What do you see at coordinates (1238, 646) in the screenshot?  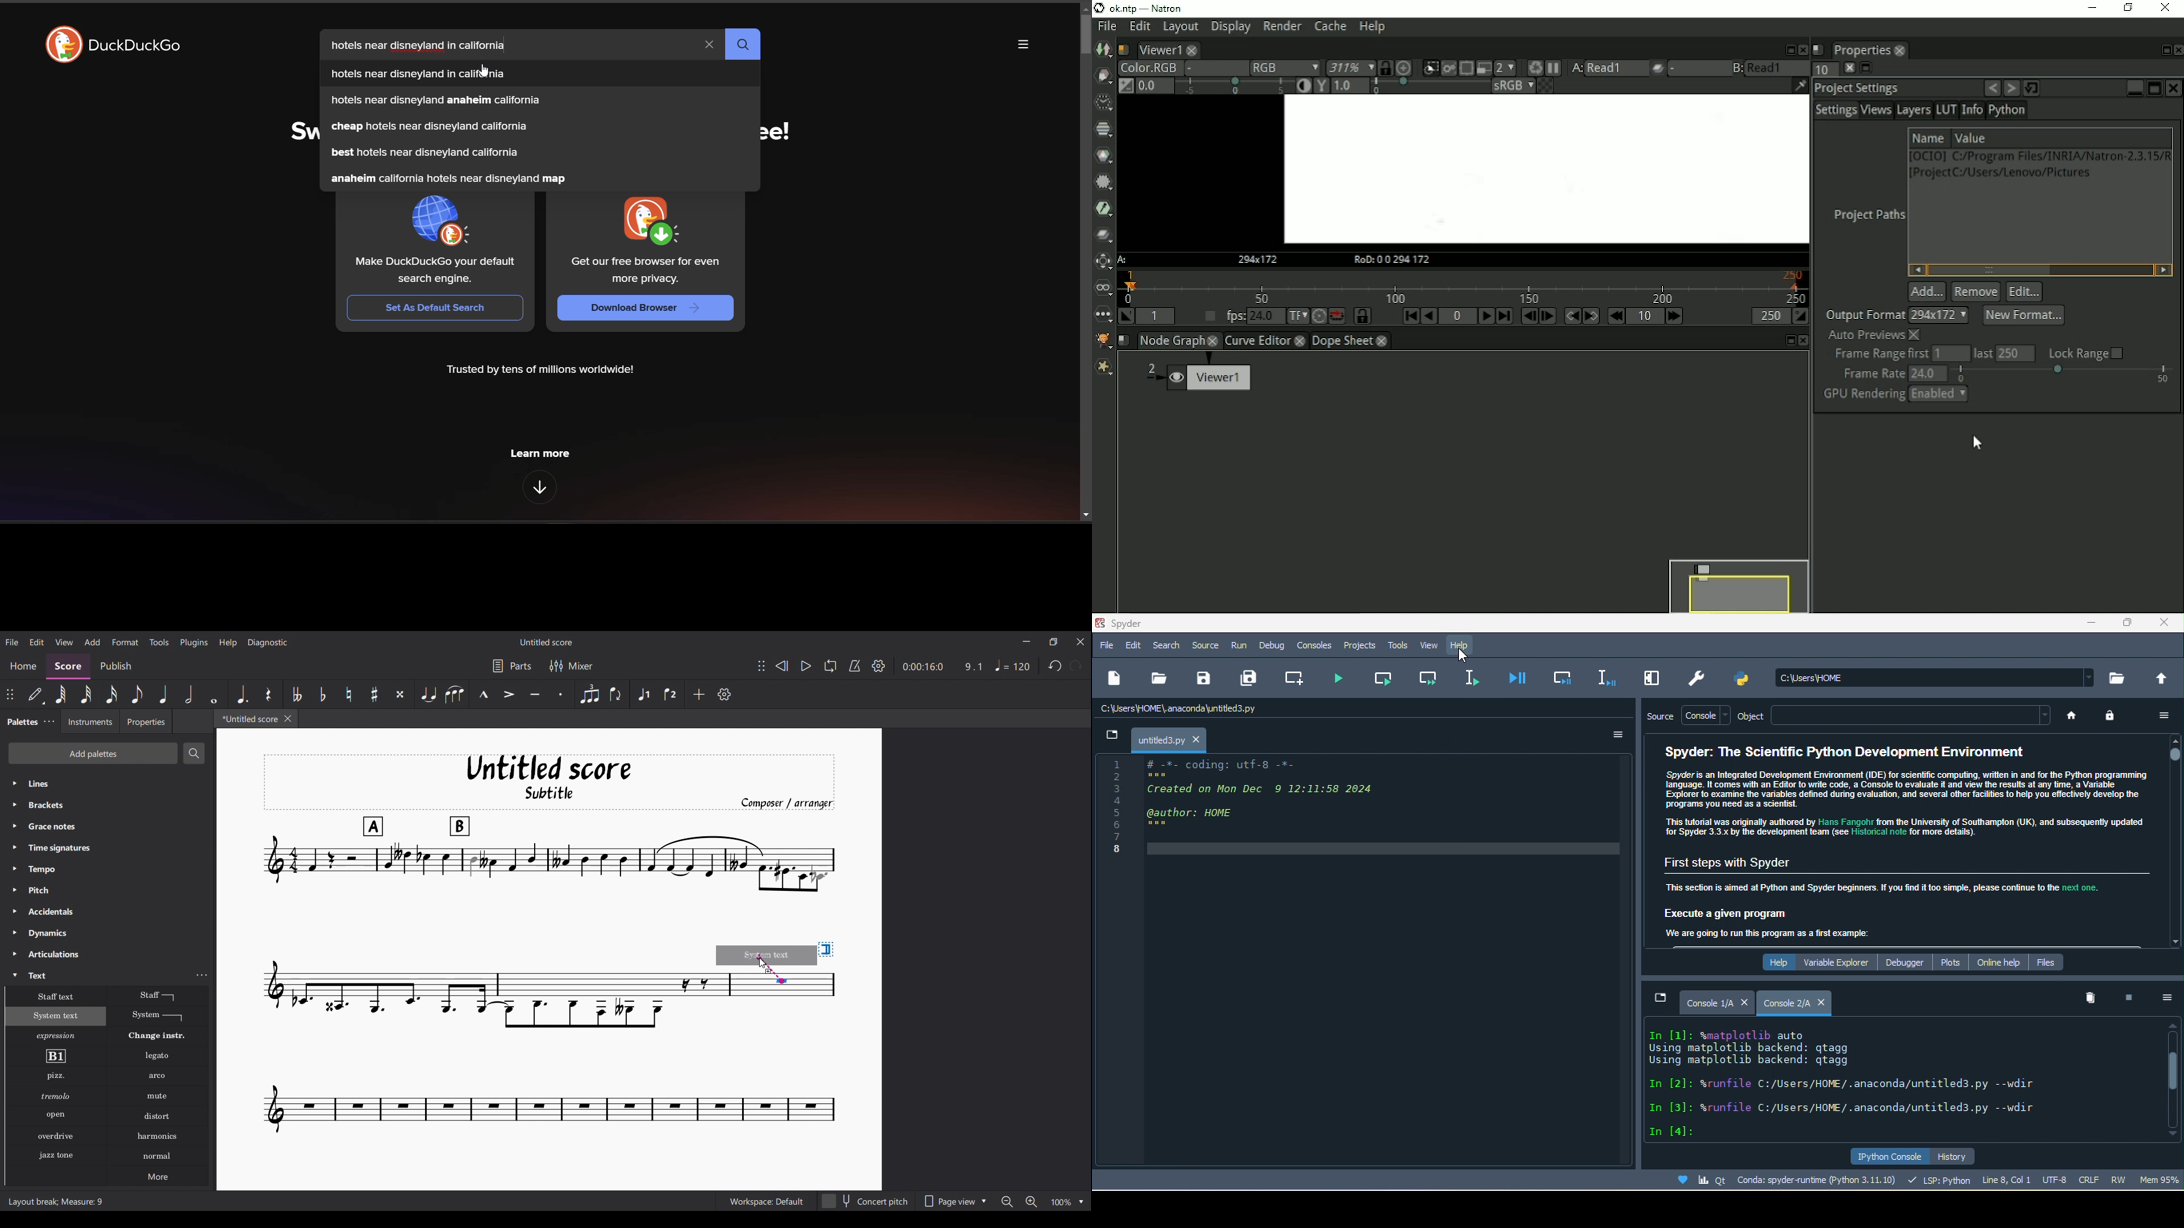 I see `run` at bounding box center [1238, 646].